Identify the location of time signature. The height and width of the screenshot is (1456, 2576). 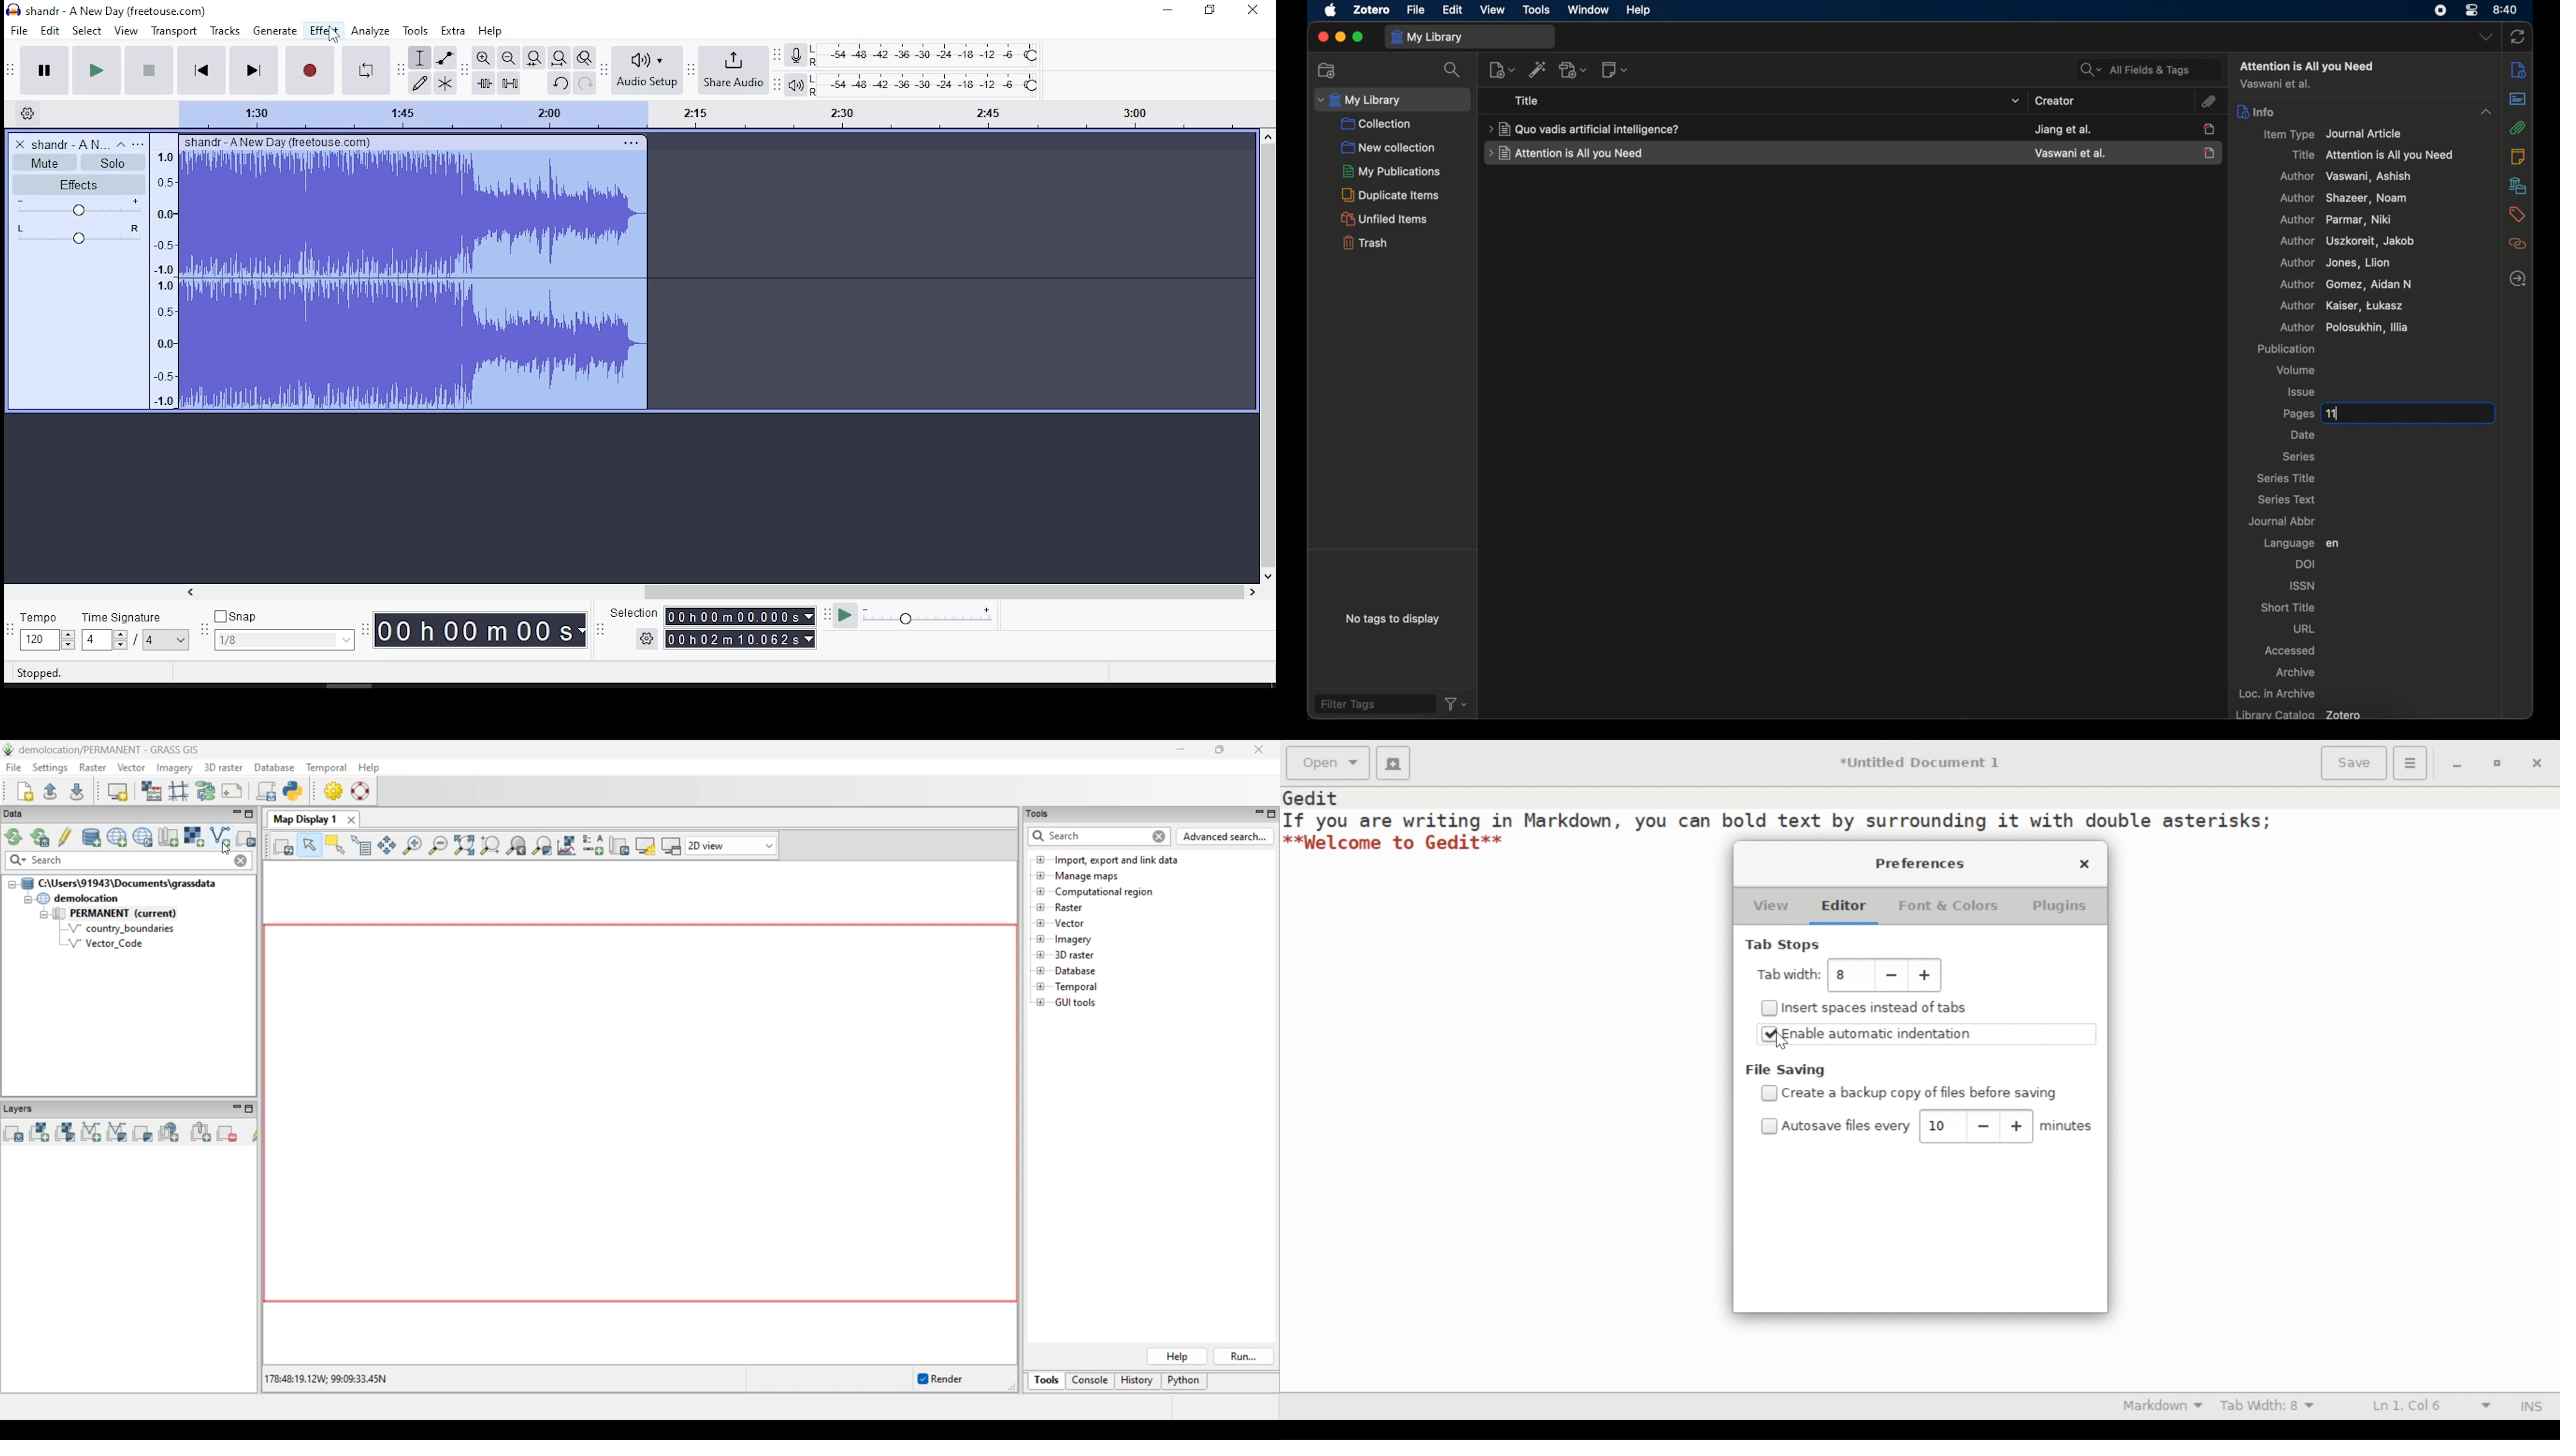
(136, 631).